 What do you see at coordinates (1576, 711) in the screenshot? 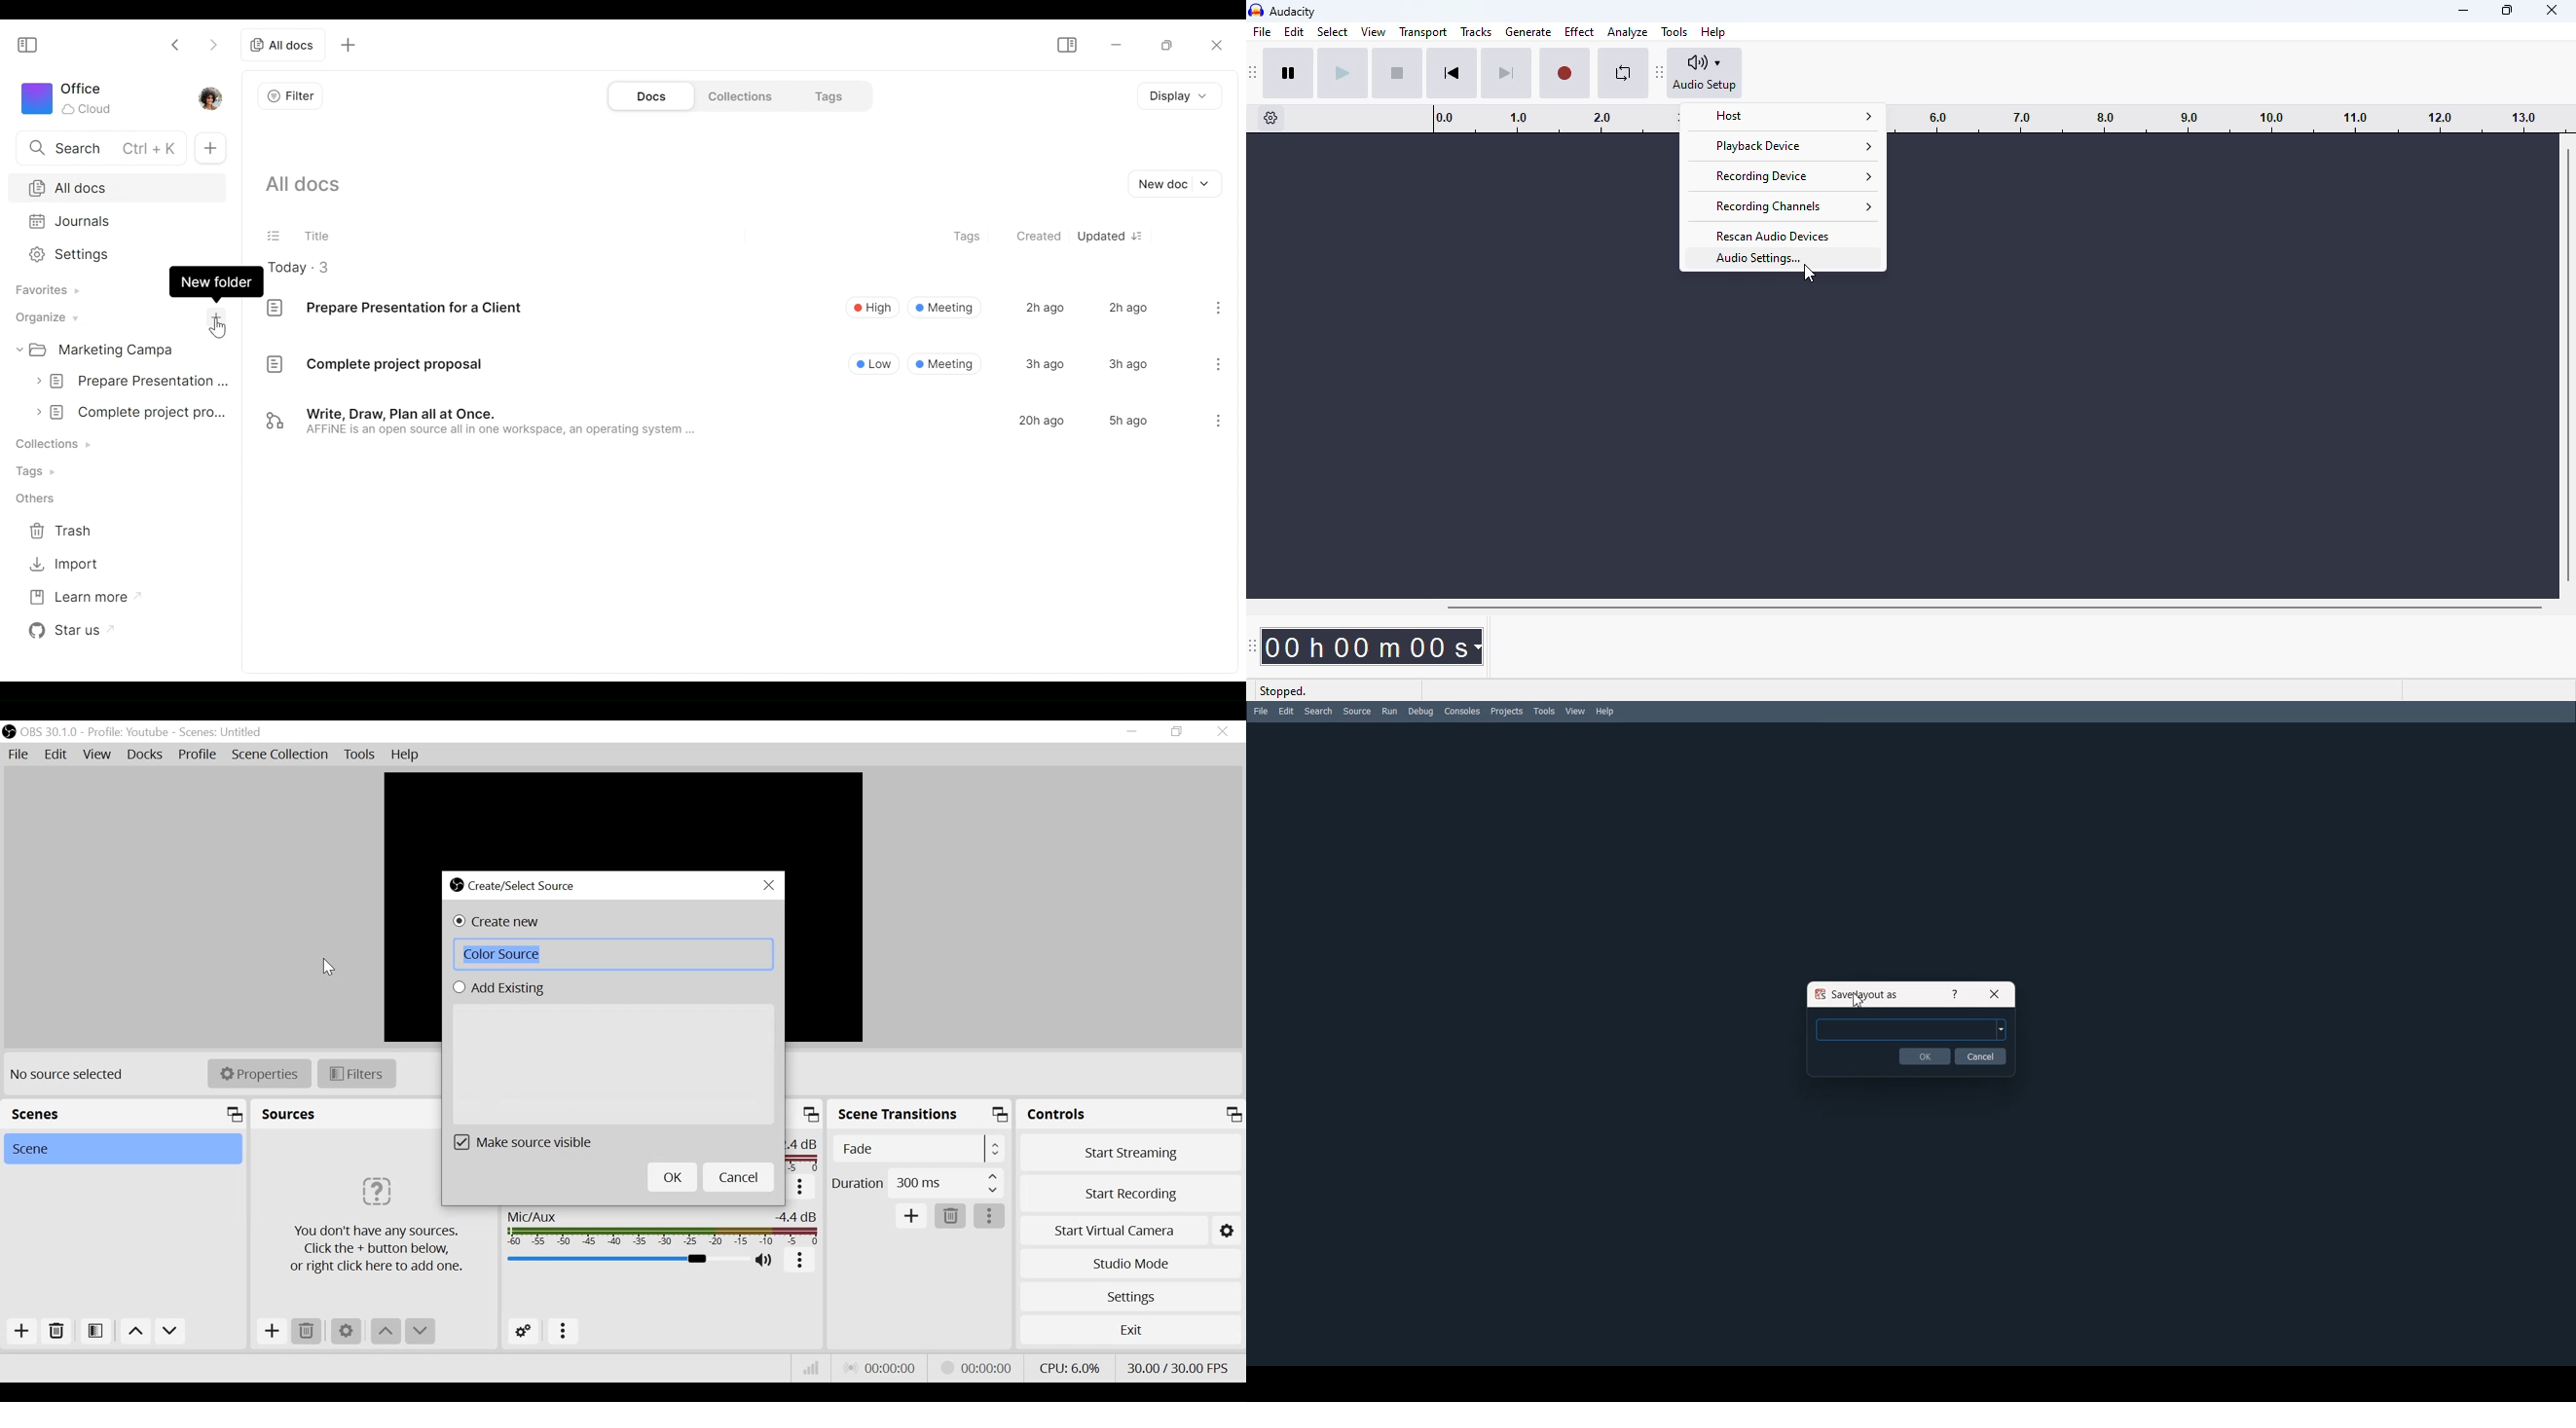
I see `View` at bounding box center [1576, 711].